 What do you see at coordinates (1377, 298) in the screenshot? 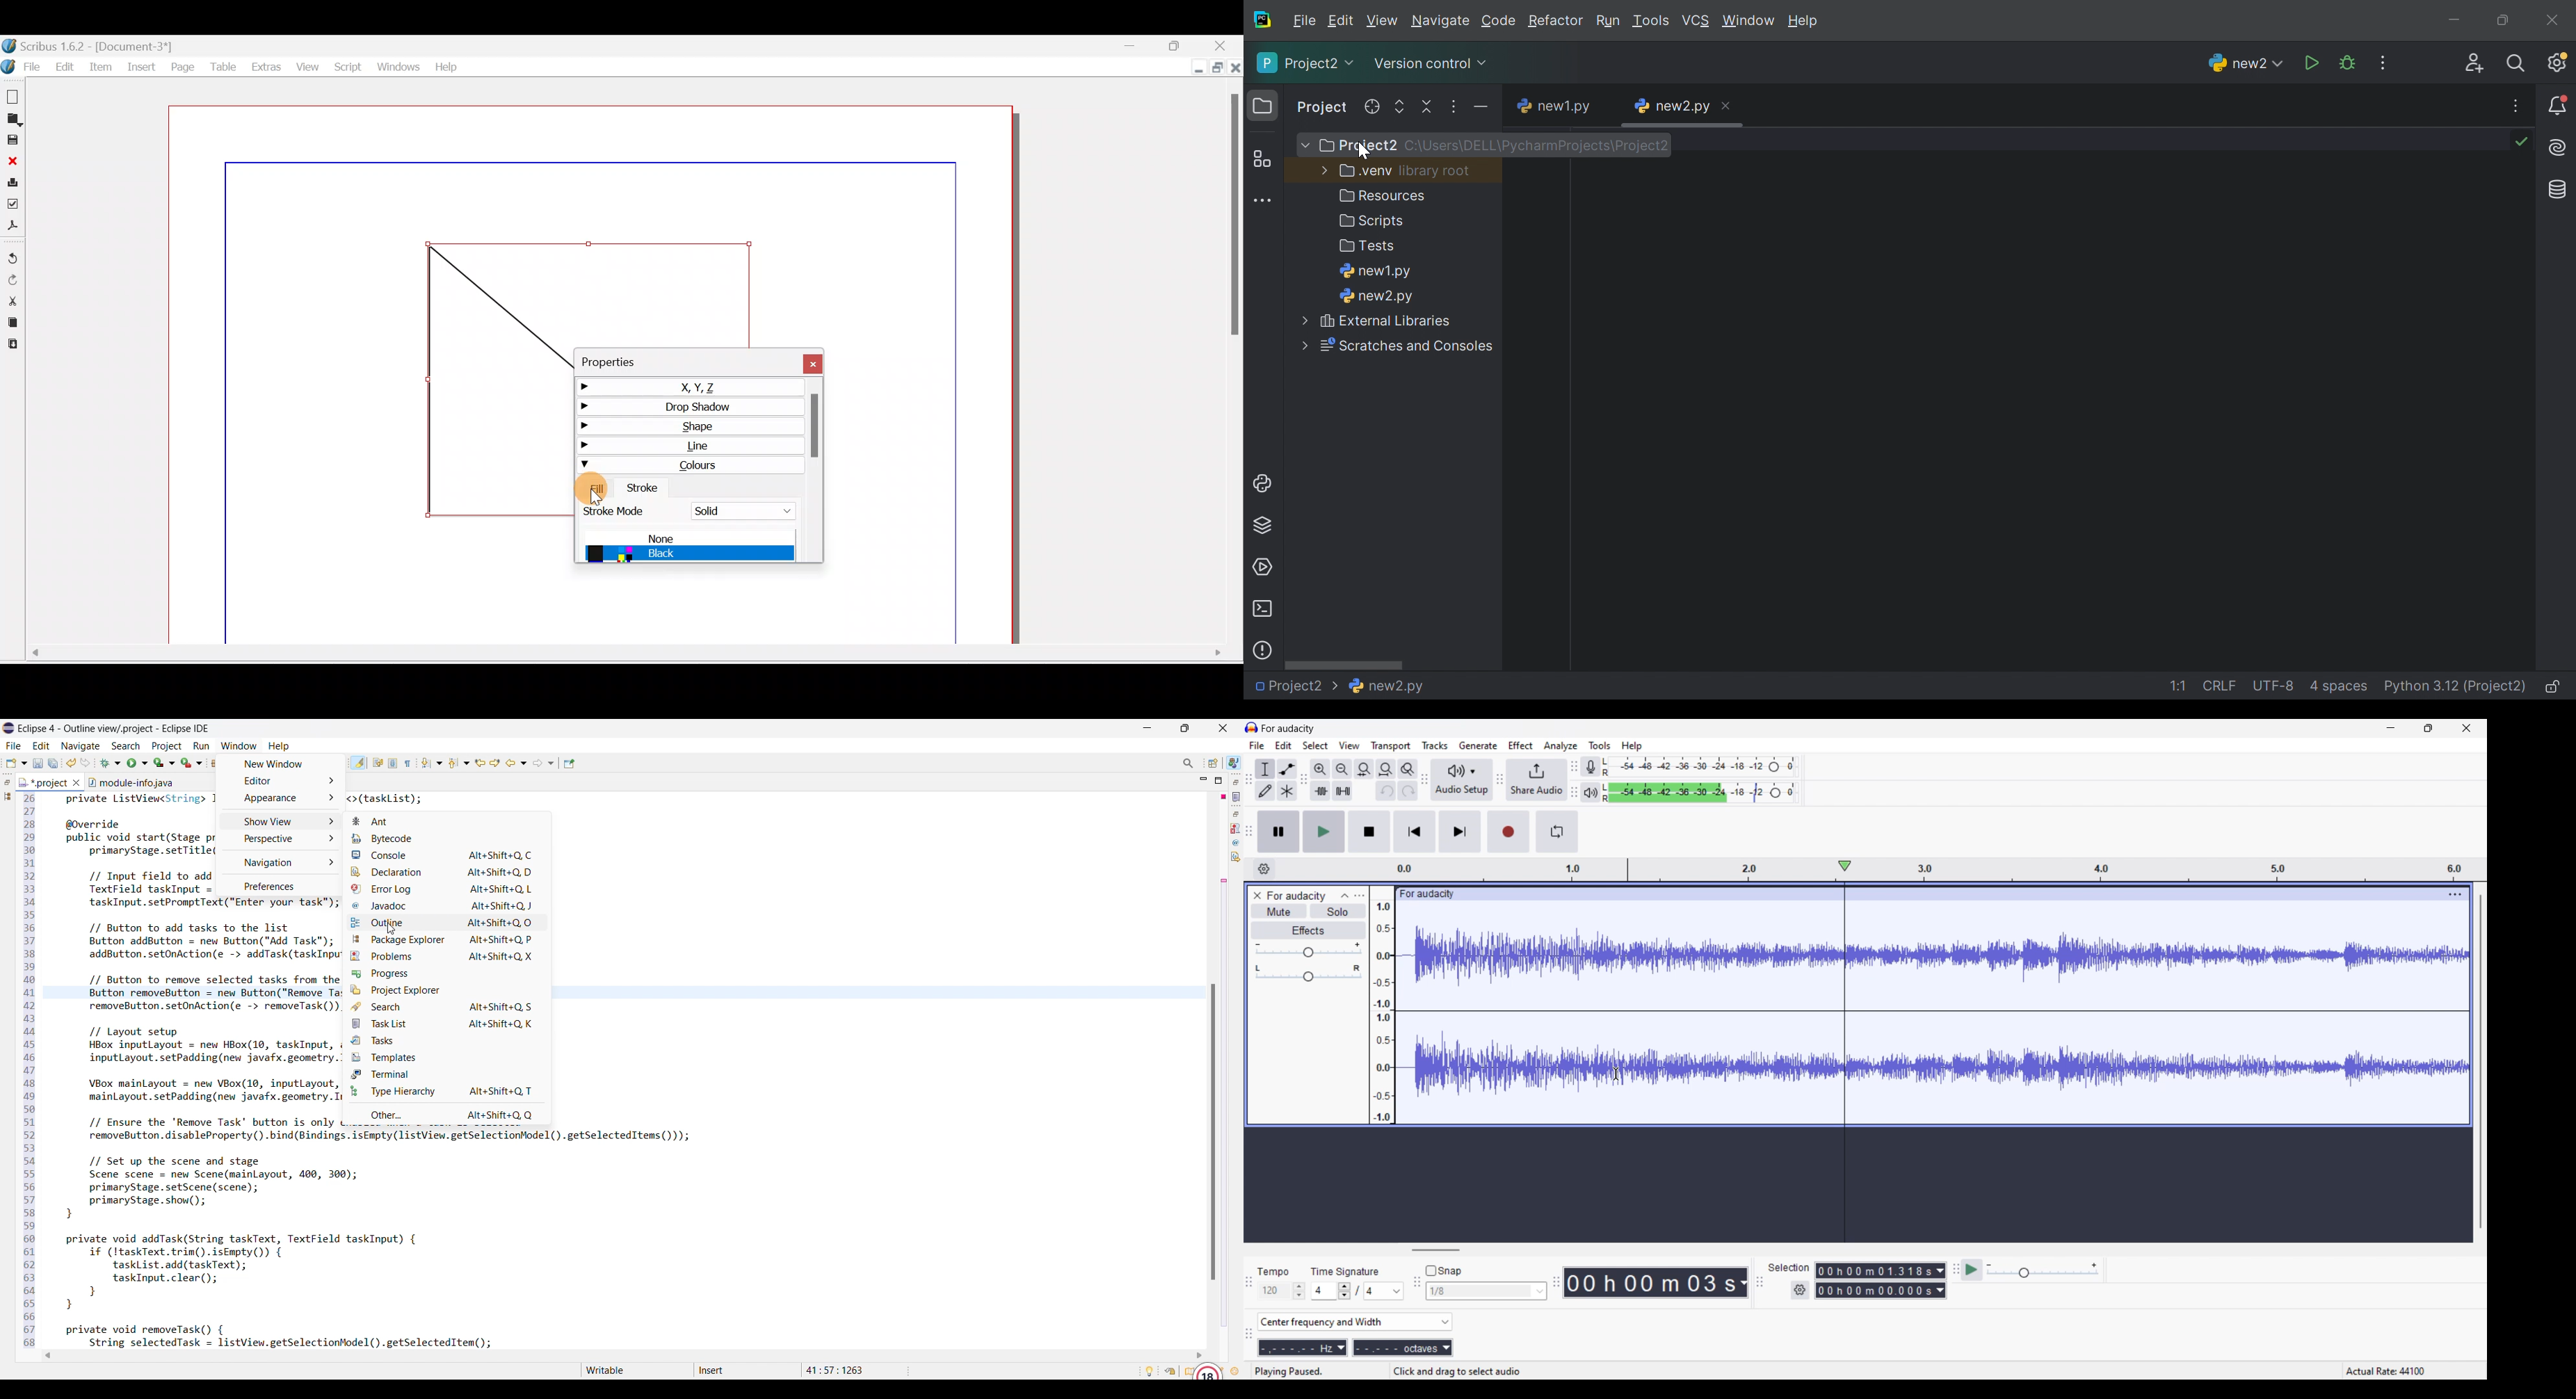
I see `new2.py` at bounding box center [1377, 298].